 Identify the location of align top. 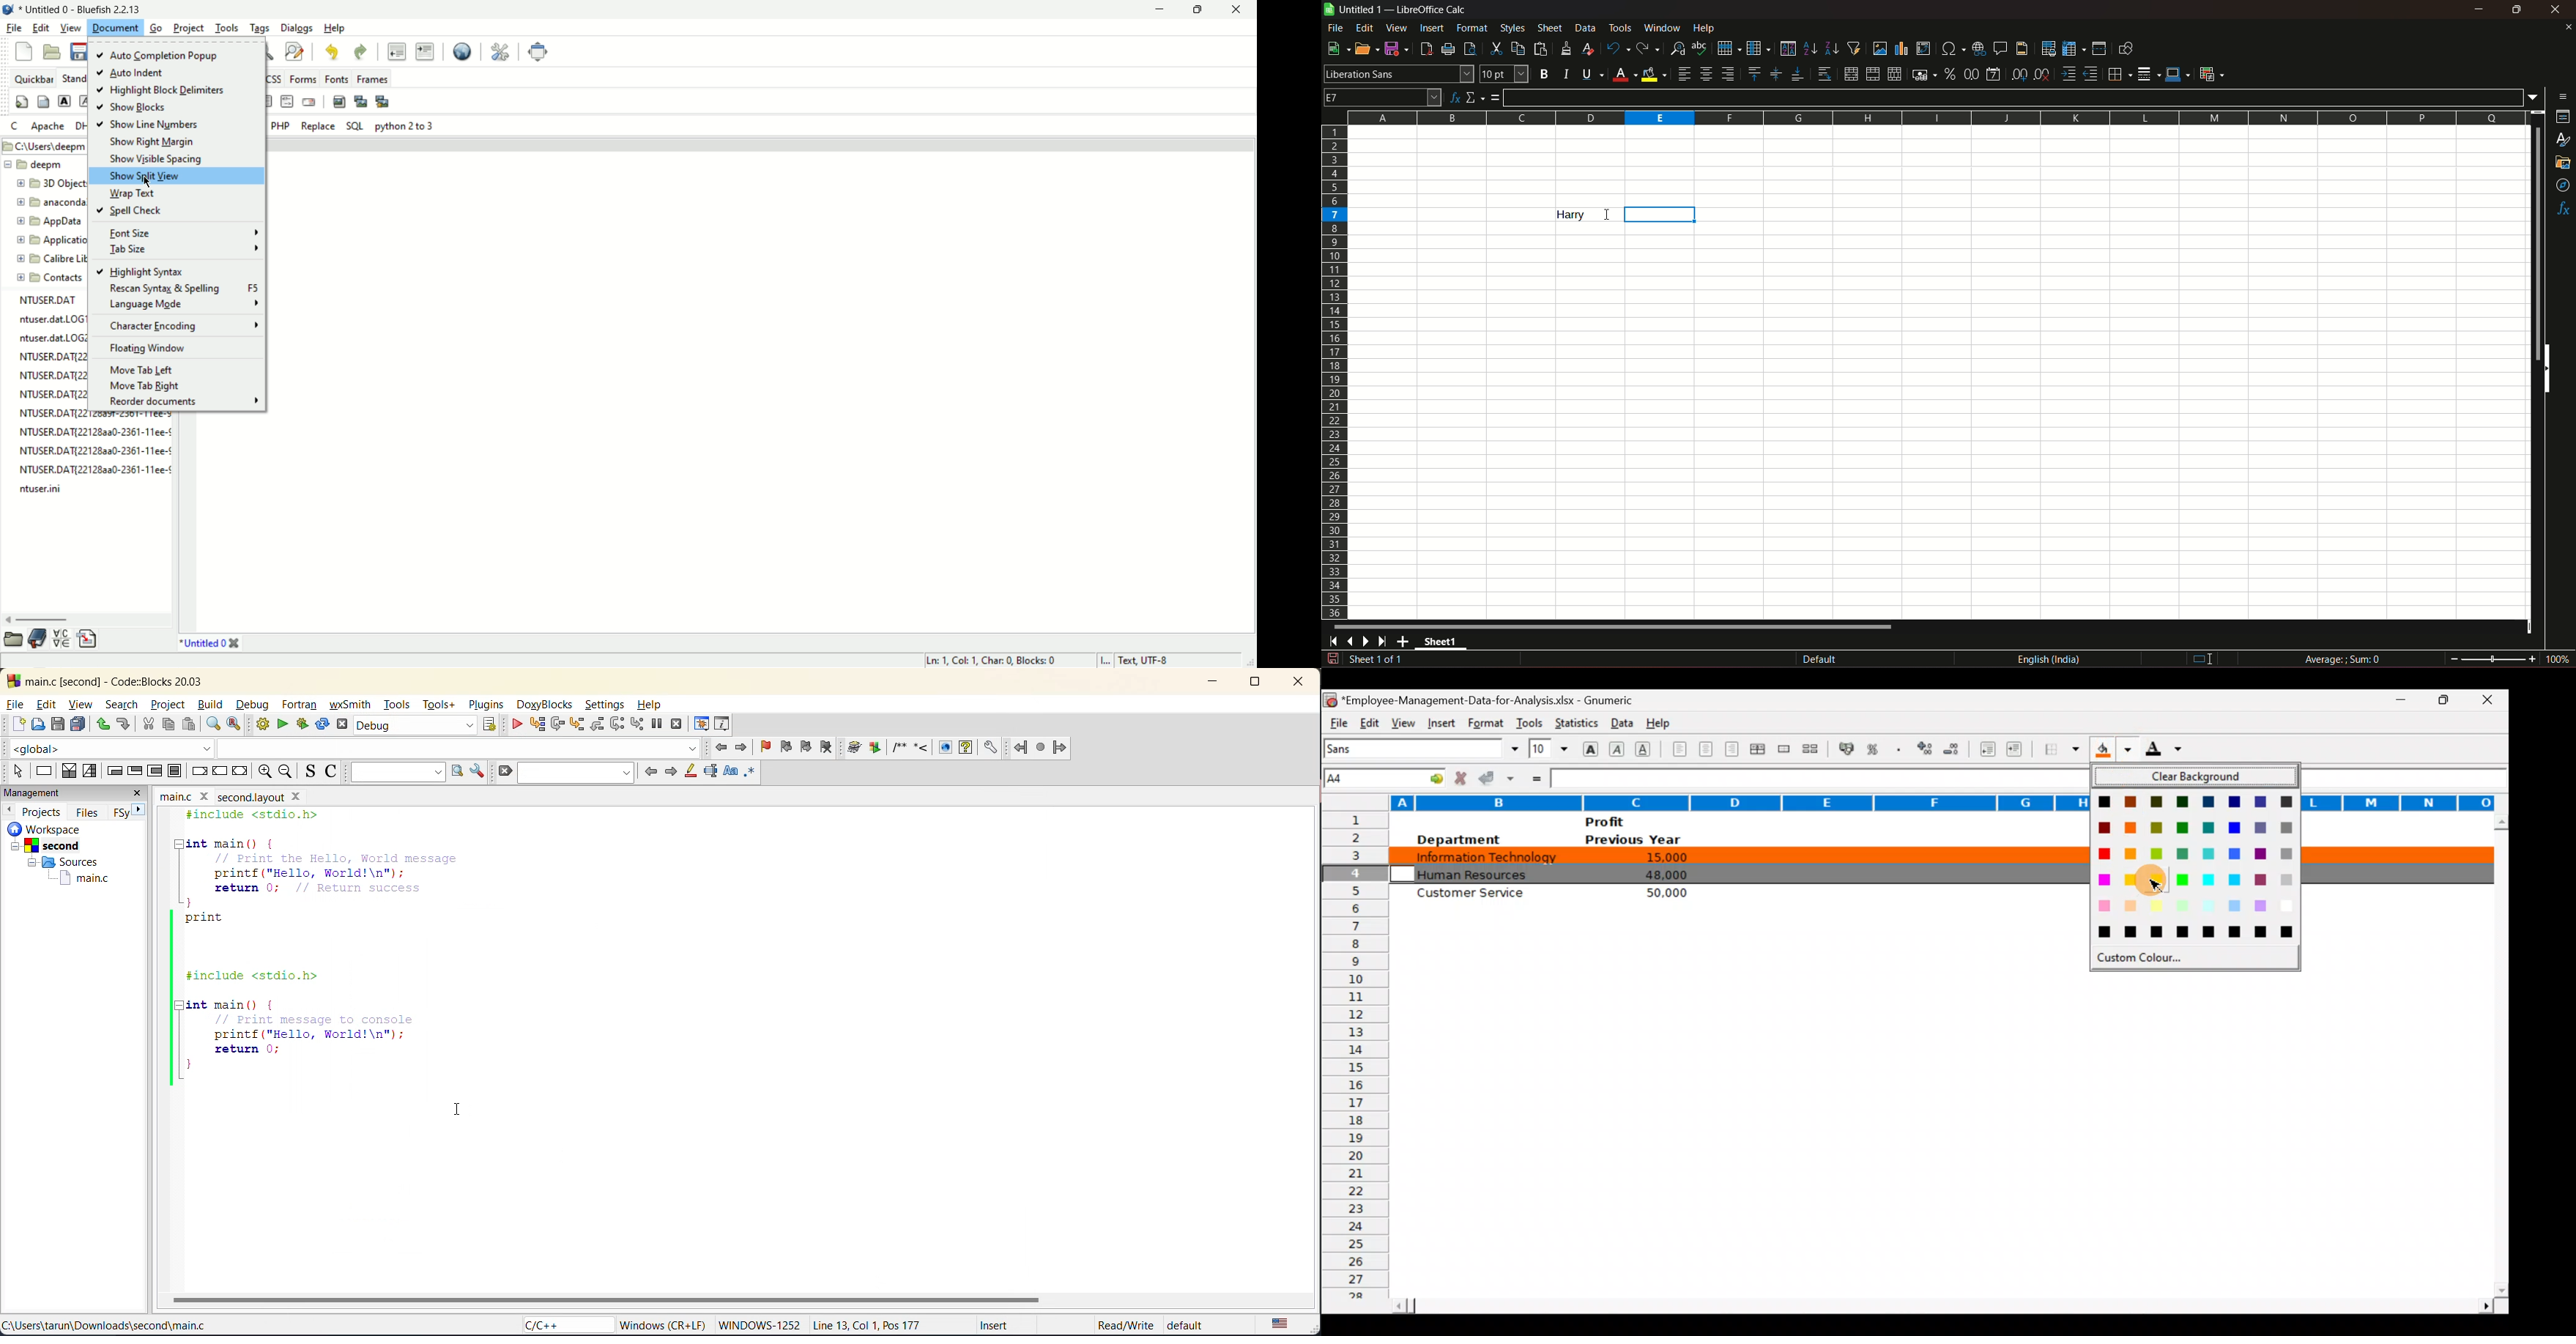
(1753, 73).